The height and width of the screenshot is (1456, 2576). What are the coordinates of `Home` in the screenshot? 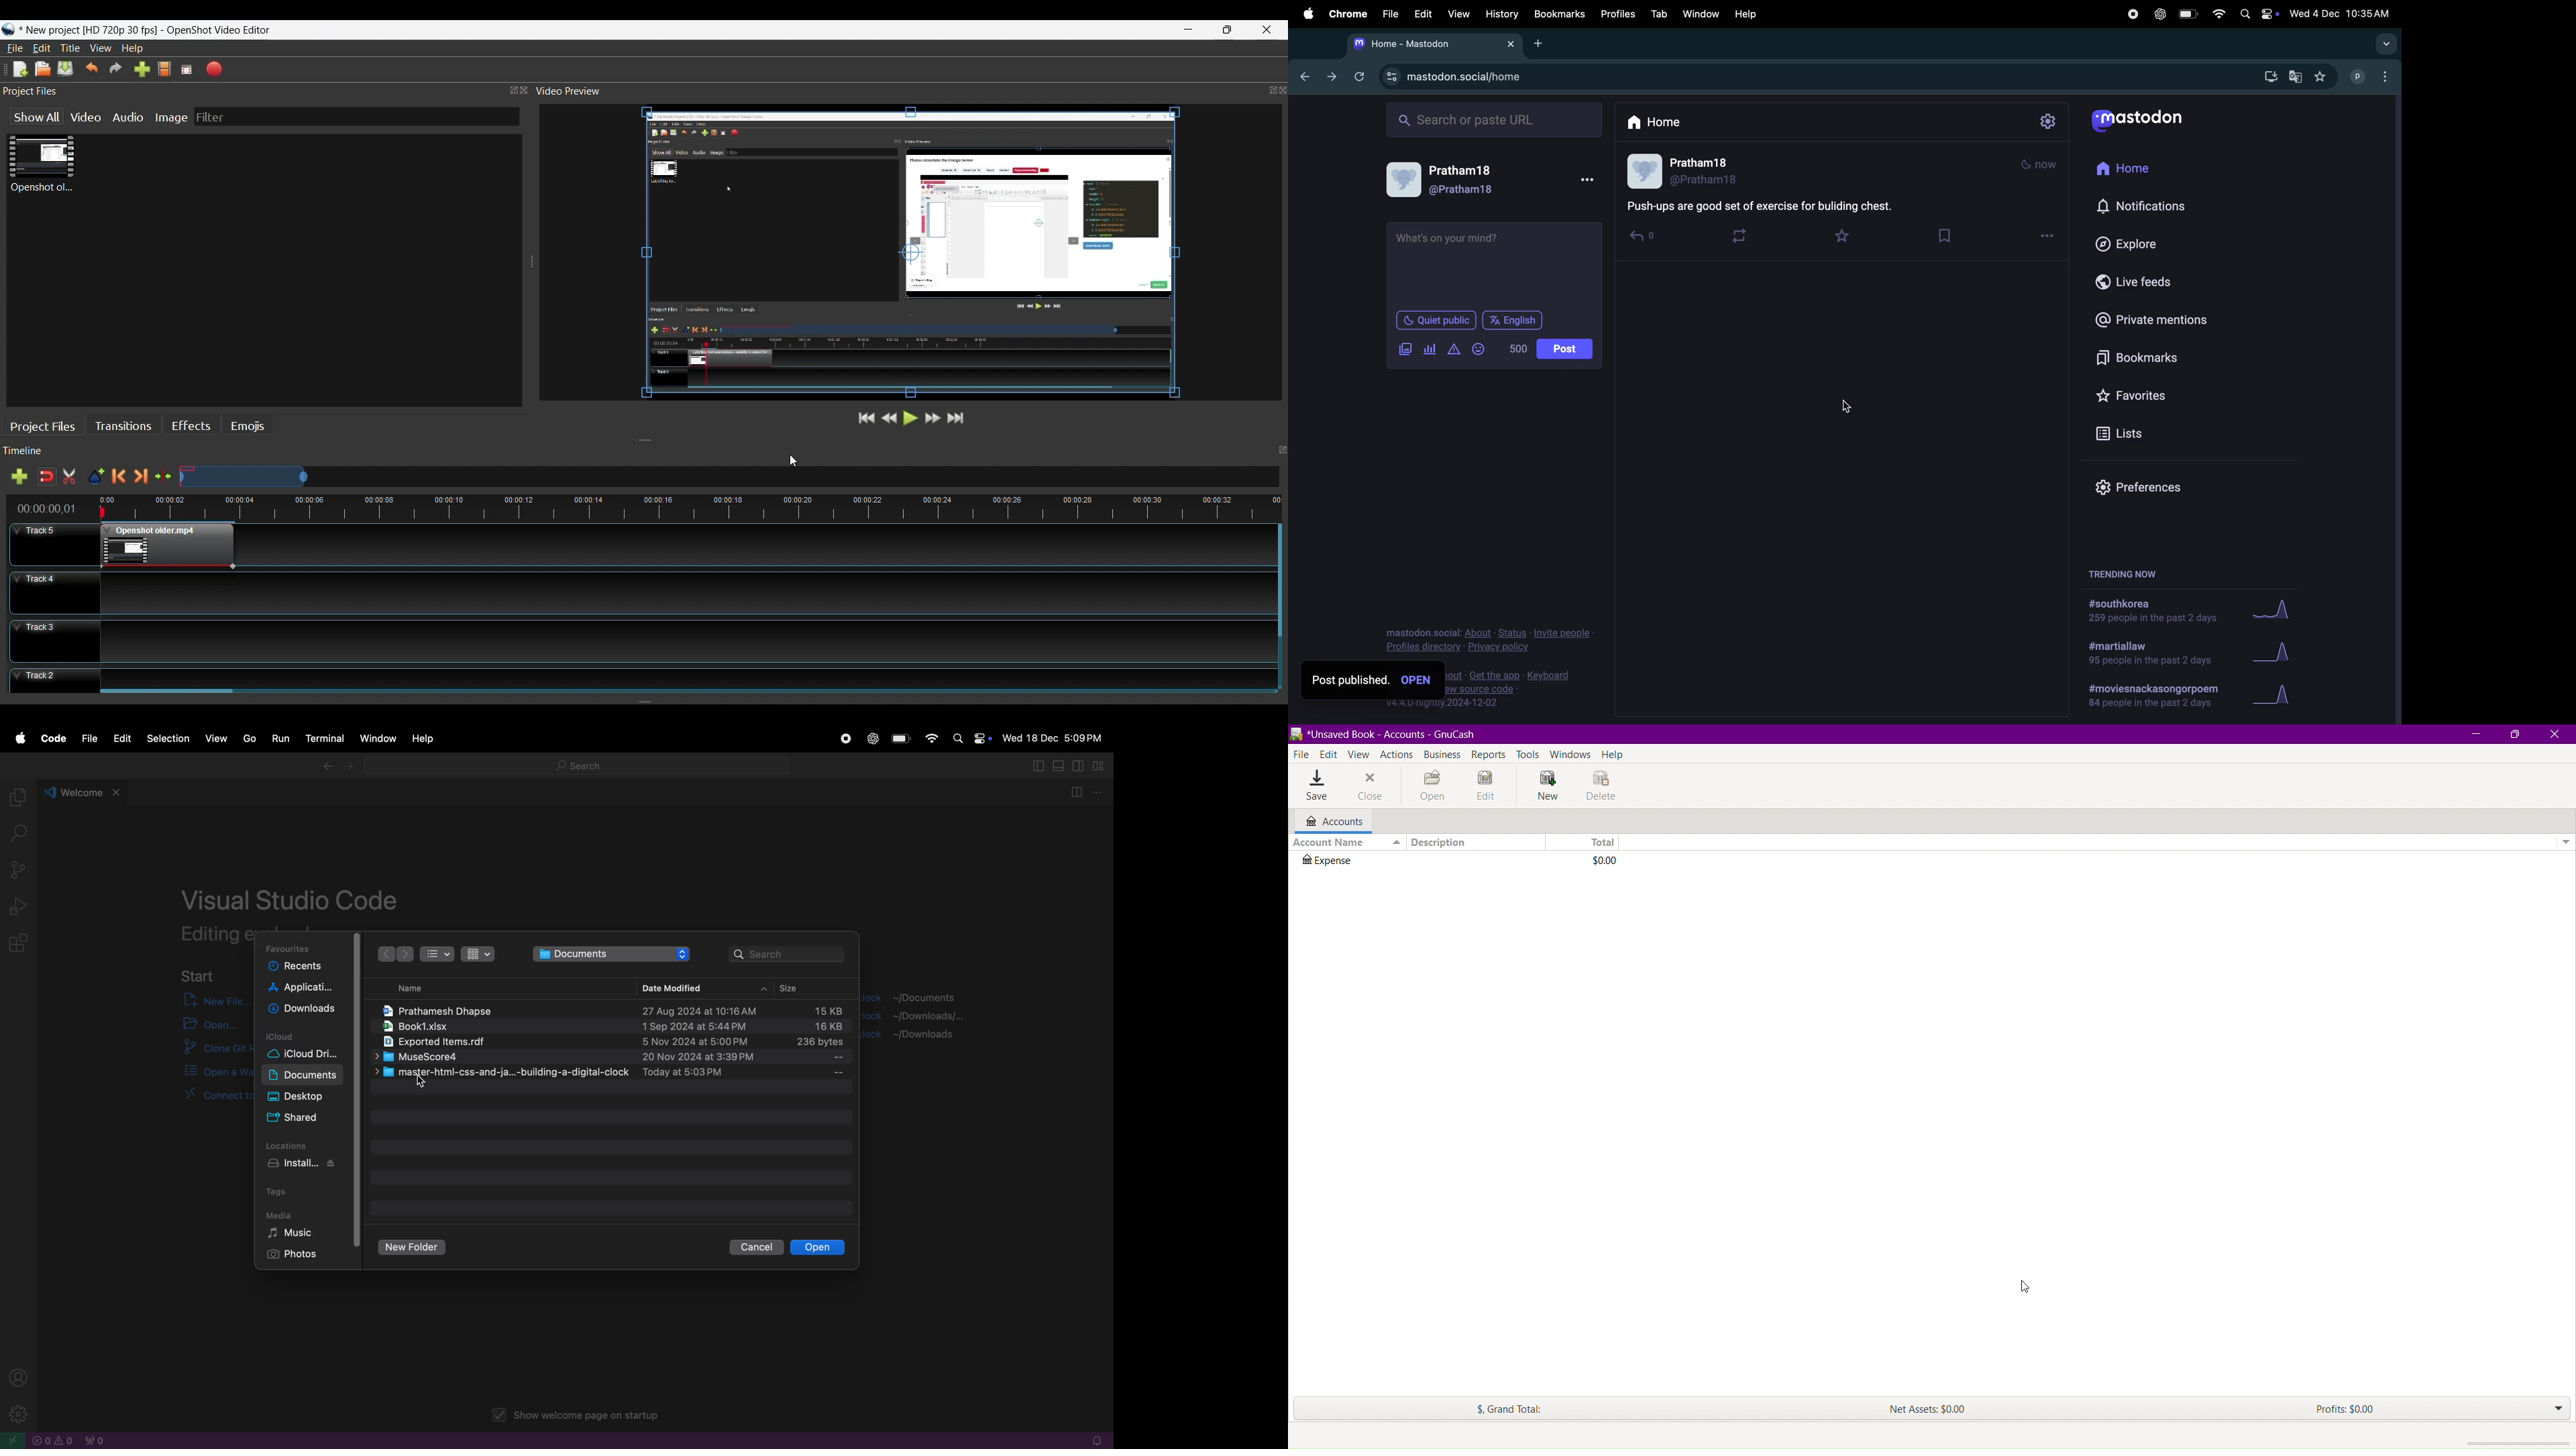 It's located at (1662, 120).